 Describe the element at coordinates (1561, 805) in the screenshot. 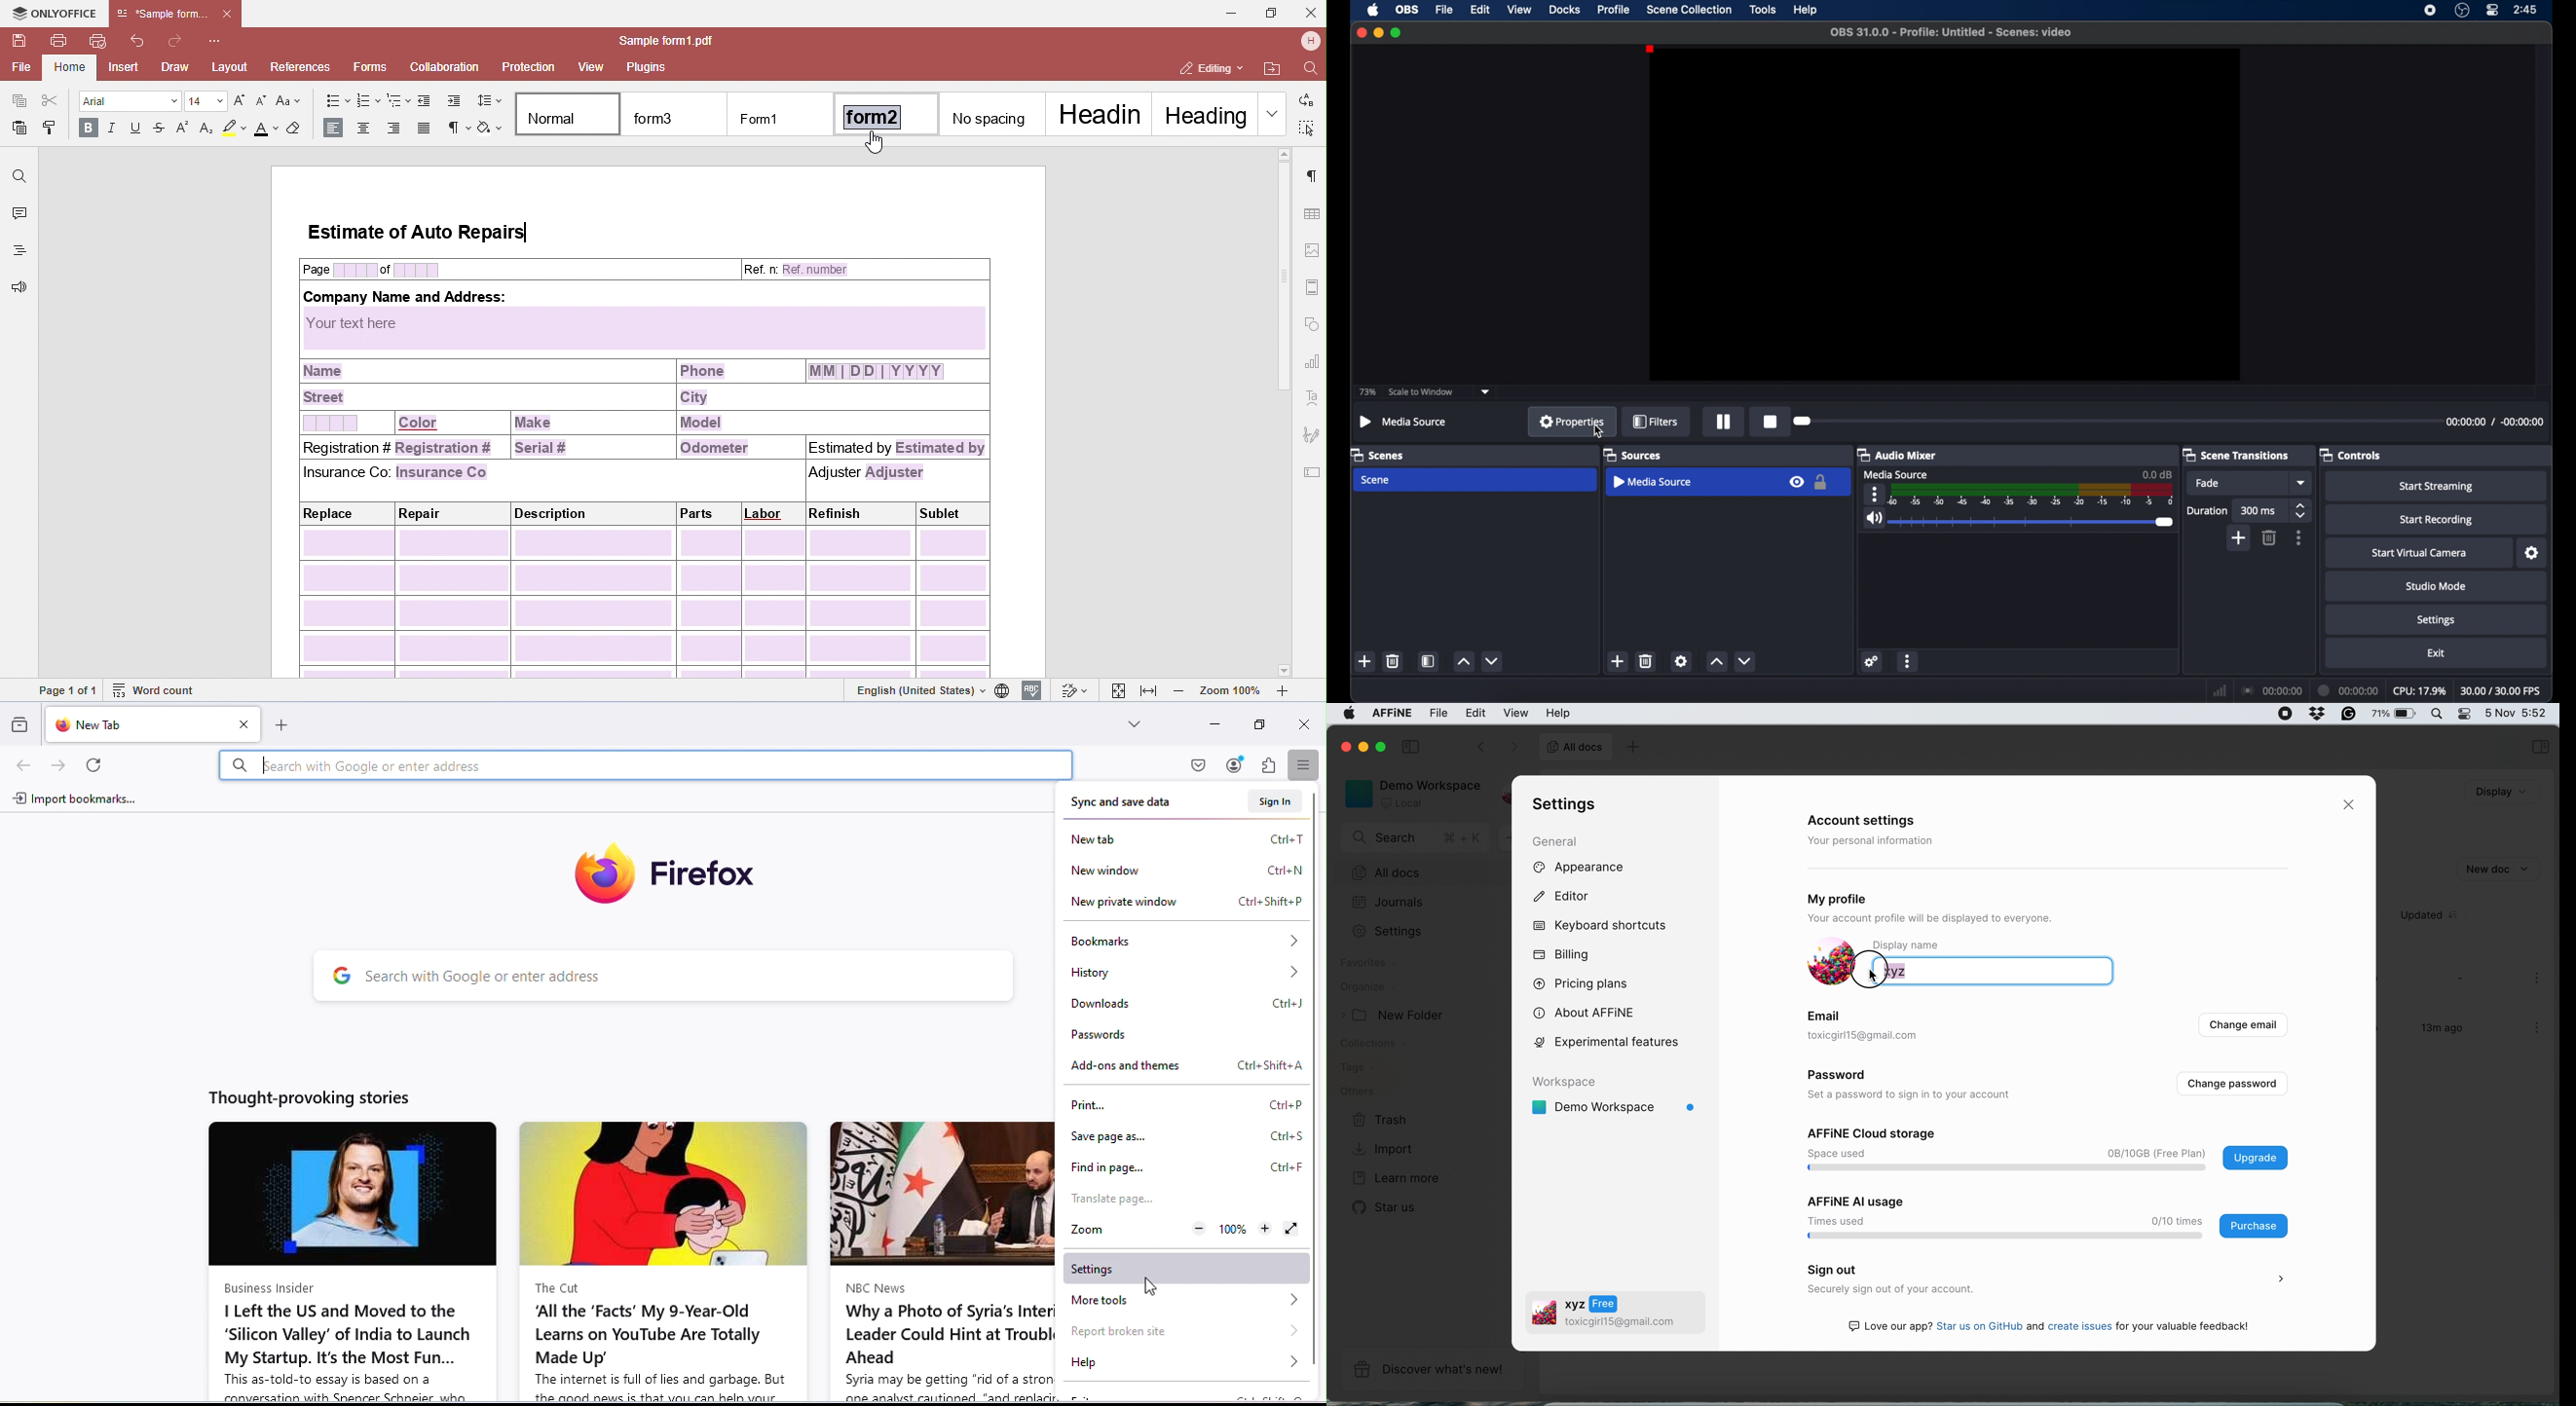

I see `settings` at that location.